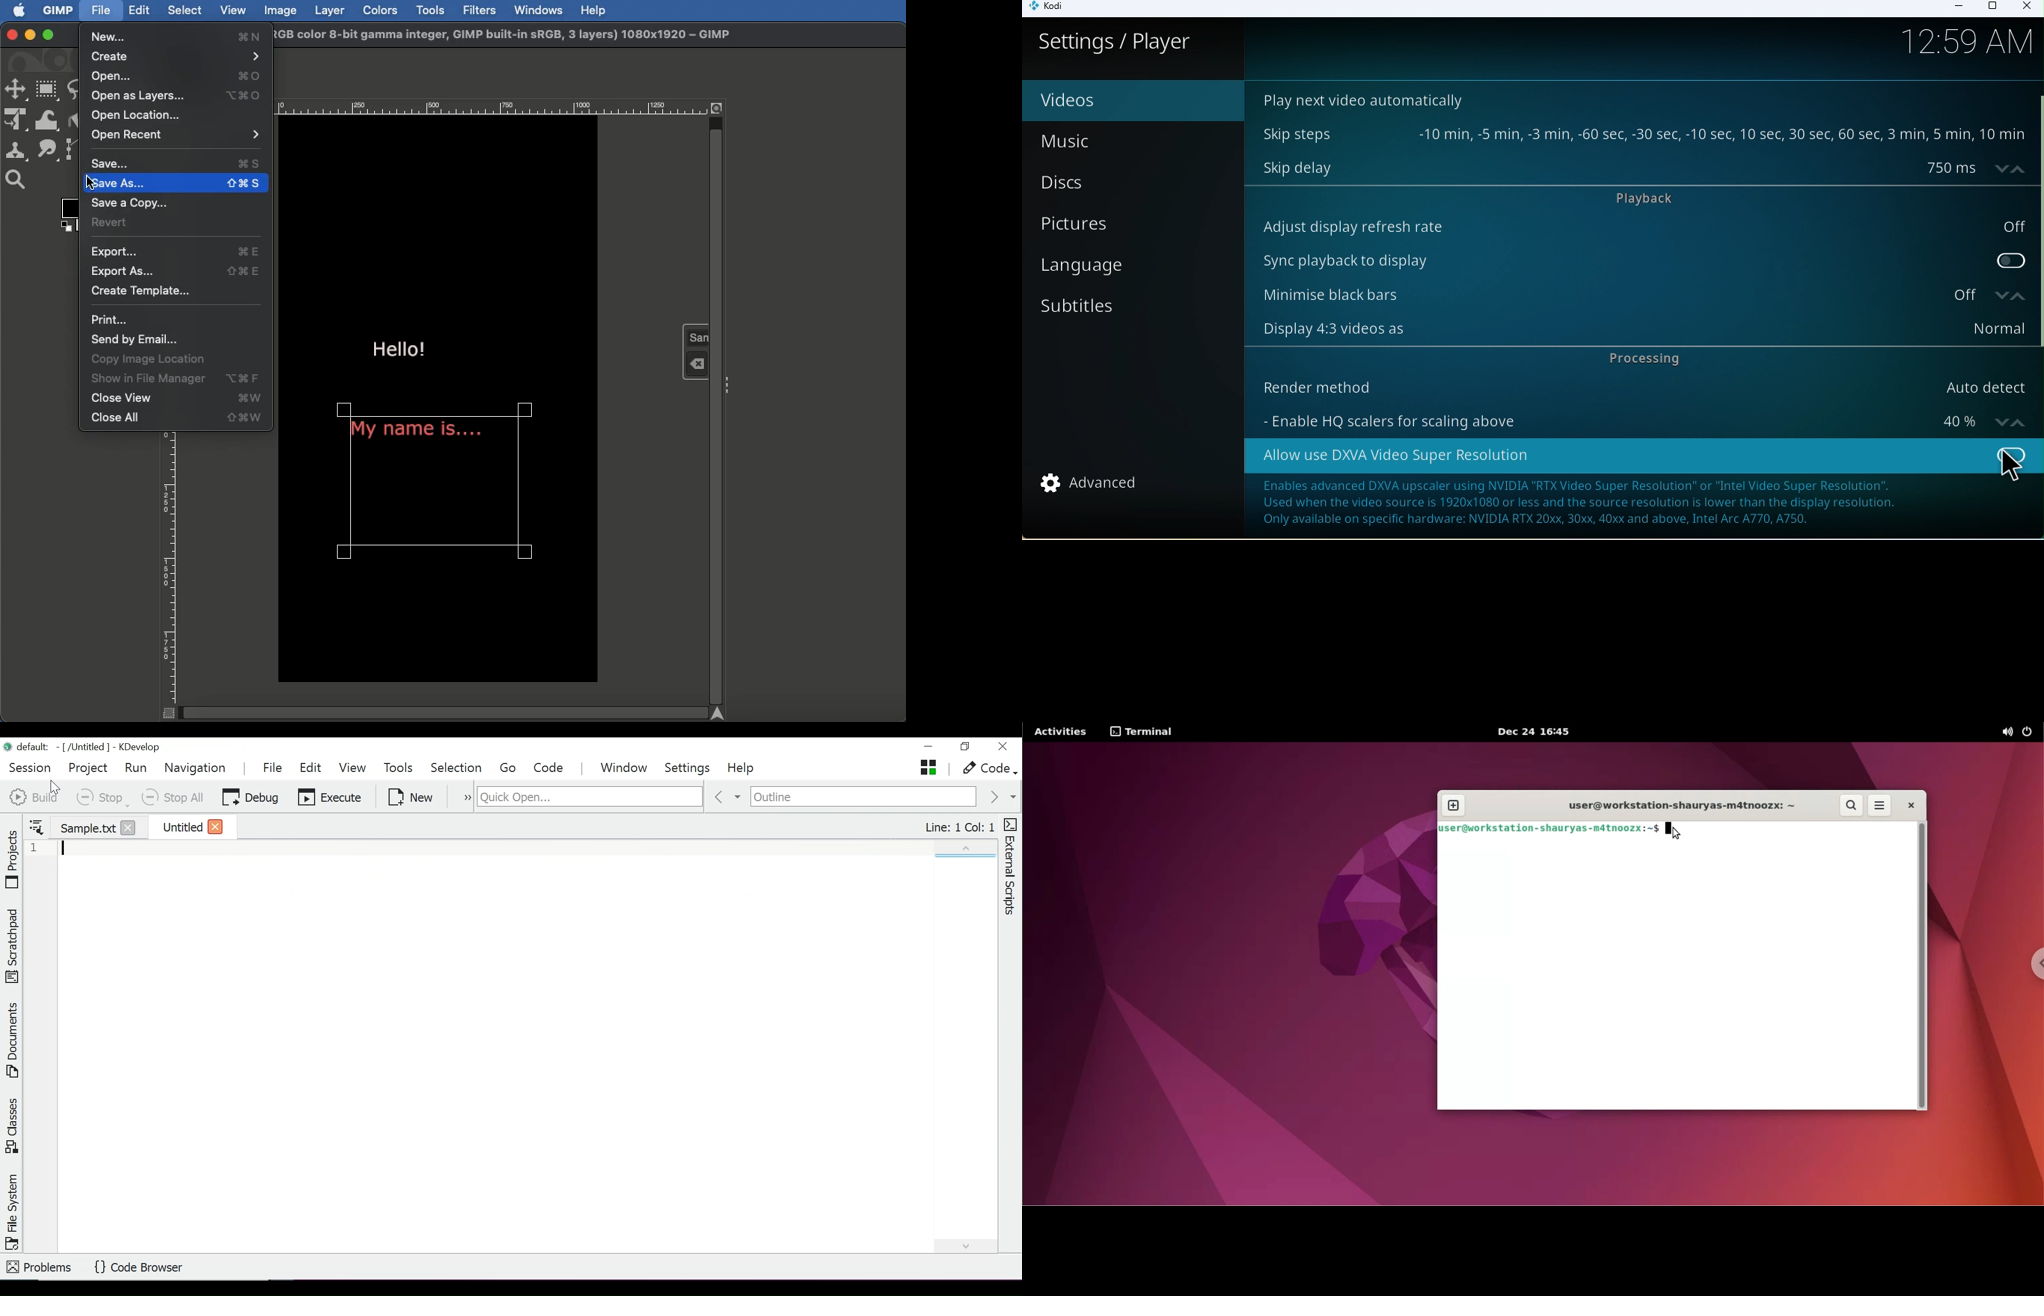 The height and width of the screenshot is (1316, 2044). What do you see at coordinates (197, 769) in the screenshot?
I see `Navigation` at bounding box center [197, 769].